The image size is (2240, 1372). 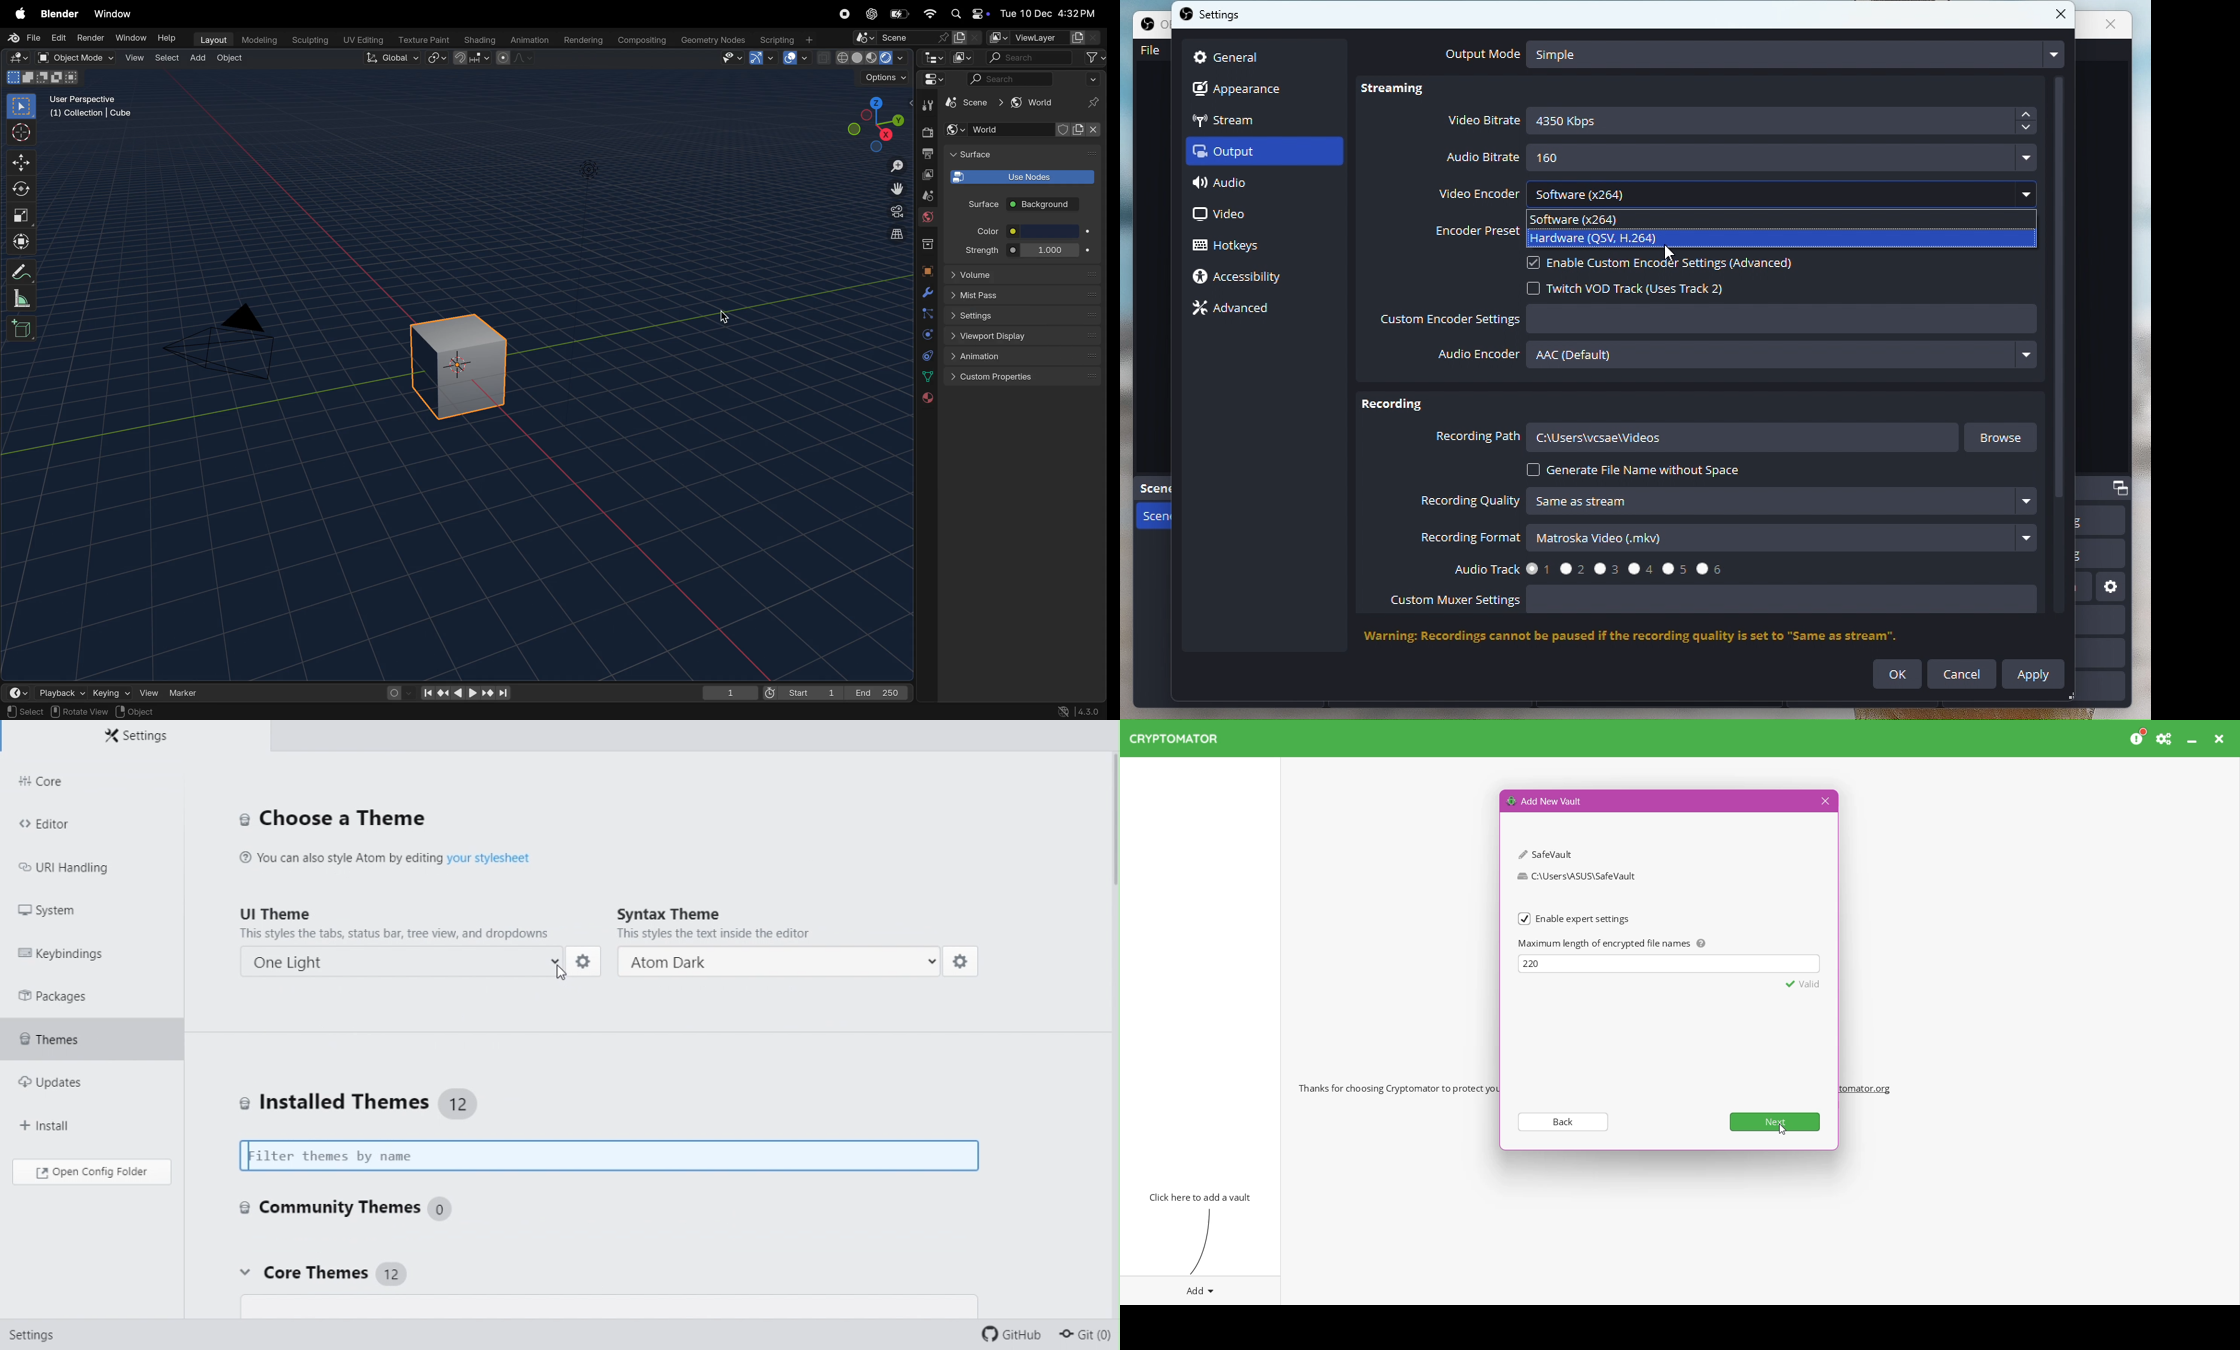 I want to click on Settings, so click(x=144, y=738).